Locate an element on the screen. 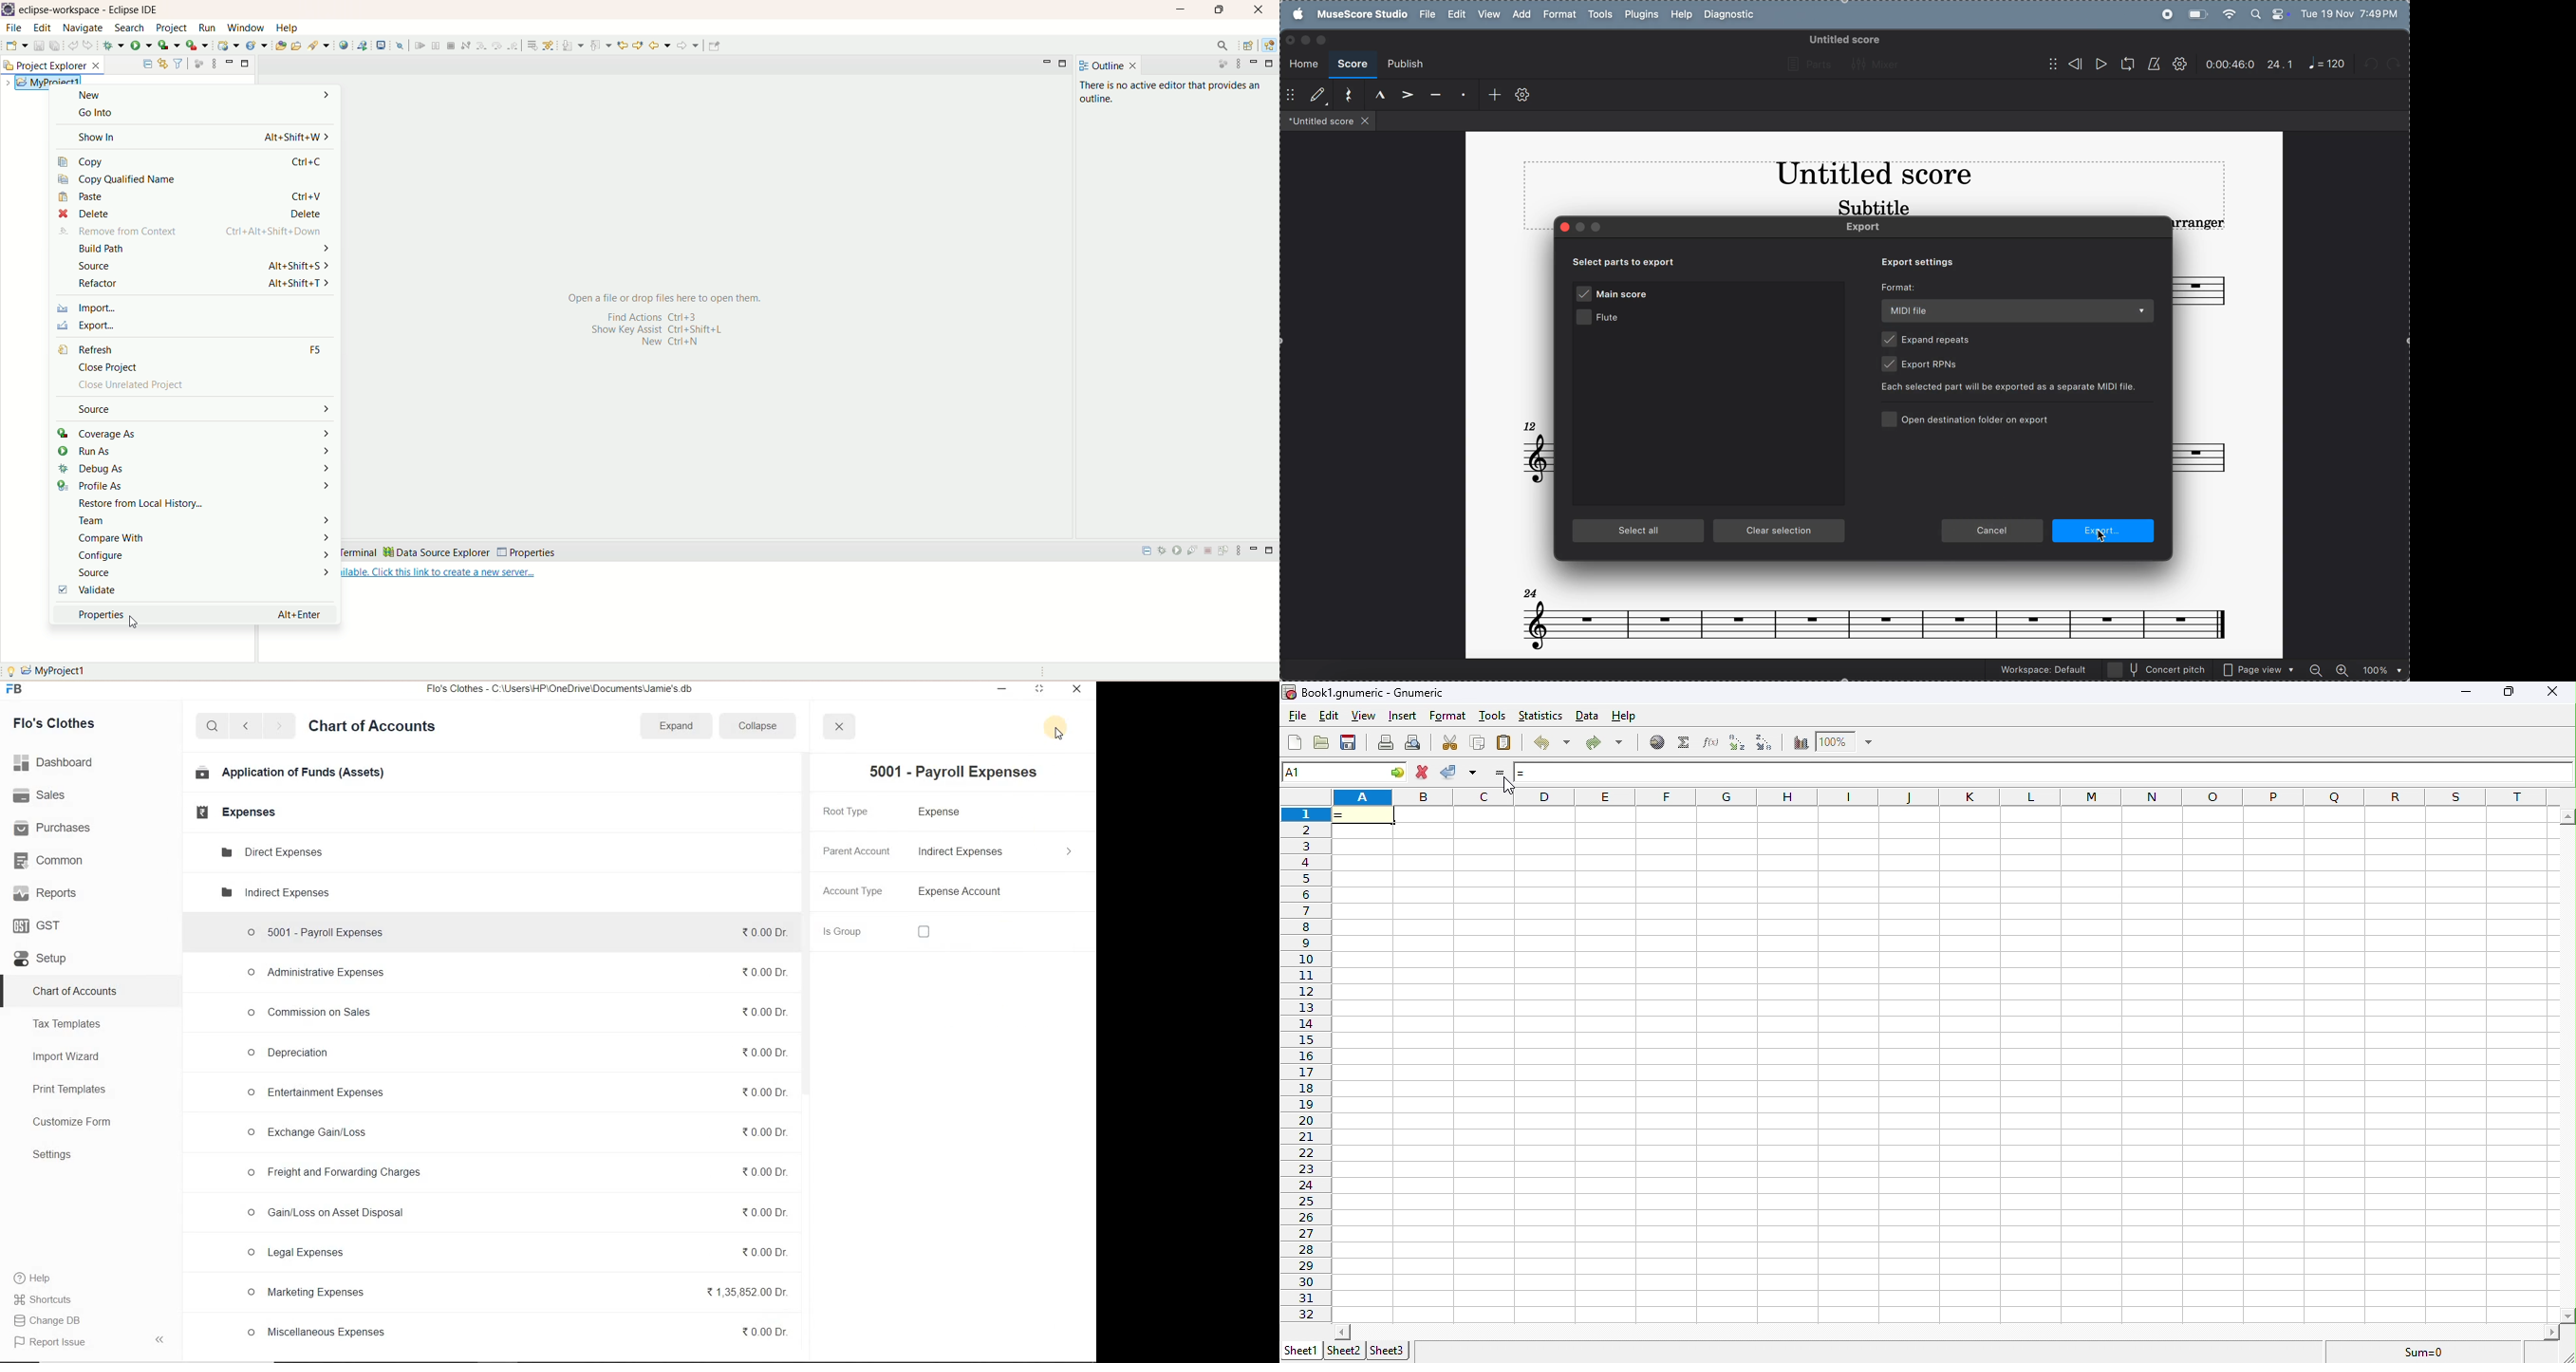 This screenshot has height=1372, width=2576. restore down is located at coordinates (1039, 691).